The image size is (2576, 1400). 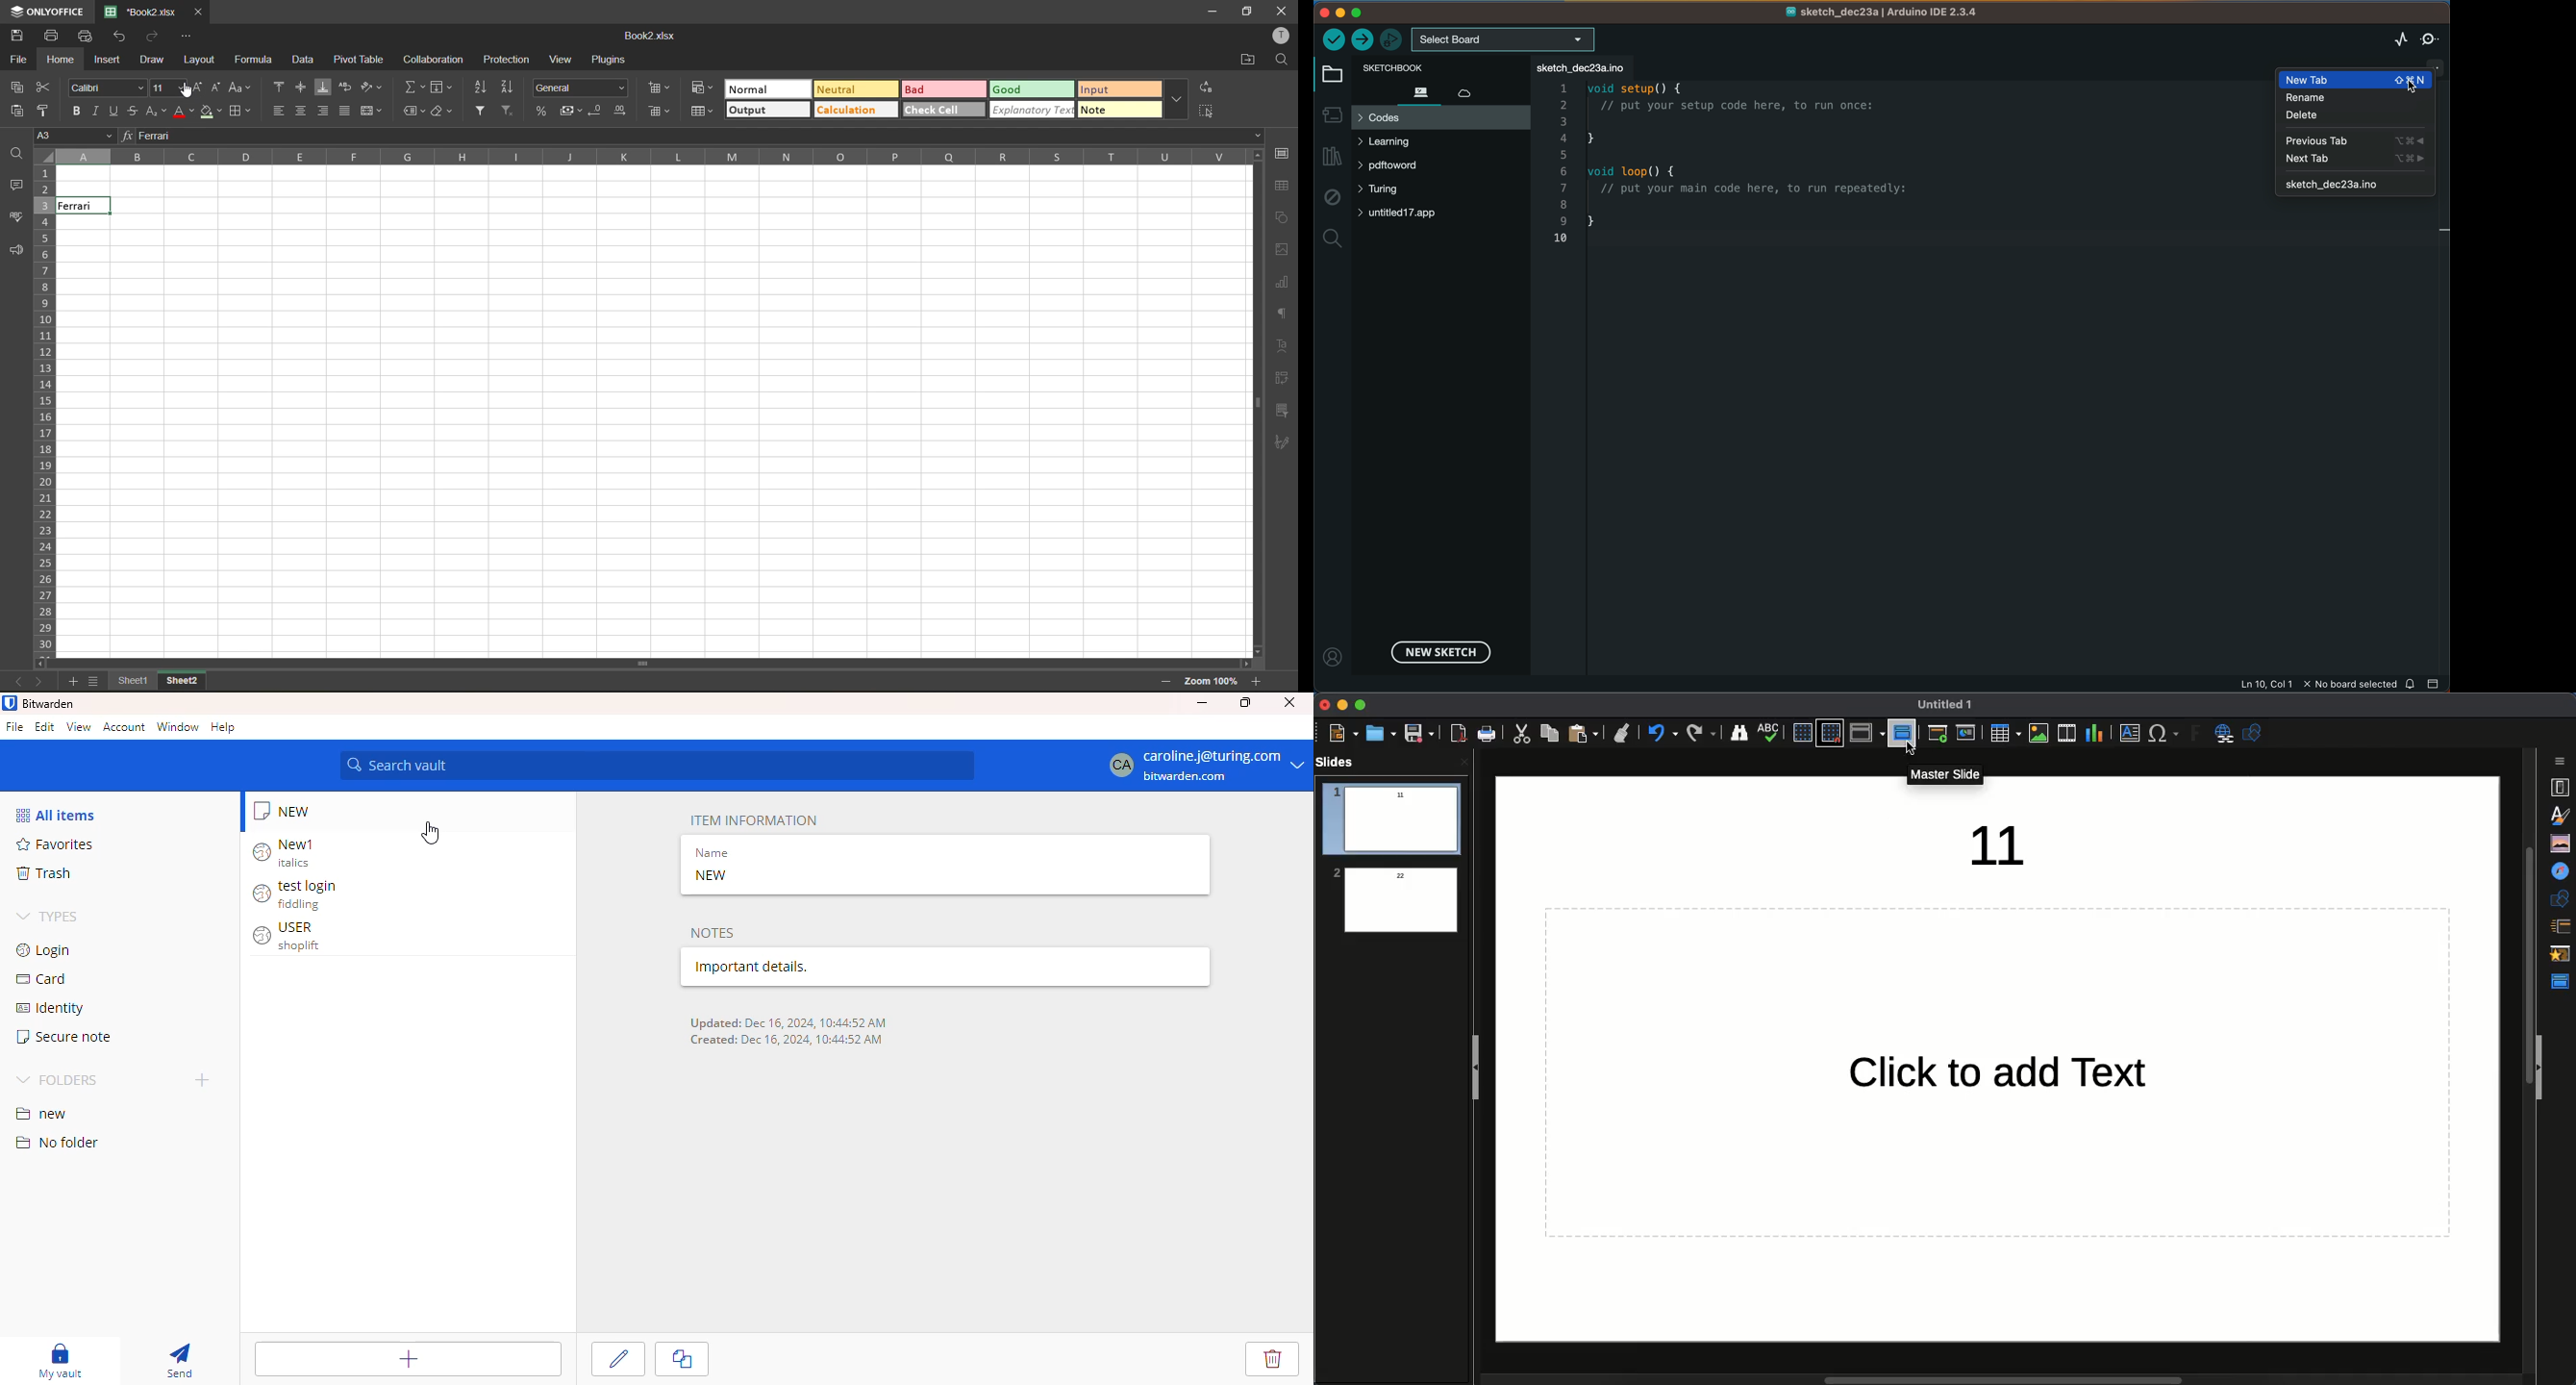 What do you see at coordinates (302, 112) in the screenshot?
I see `align center` at bounding box center [302, 112].